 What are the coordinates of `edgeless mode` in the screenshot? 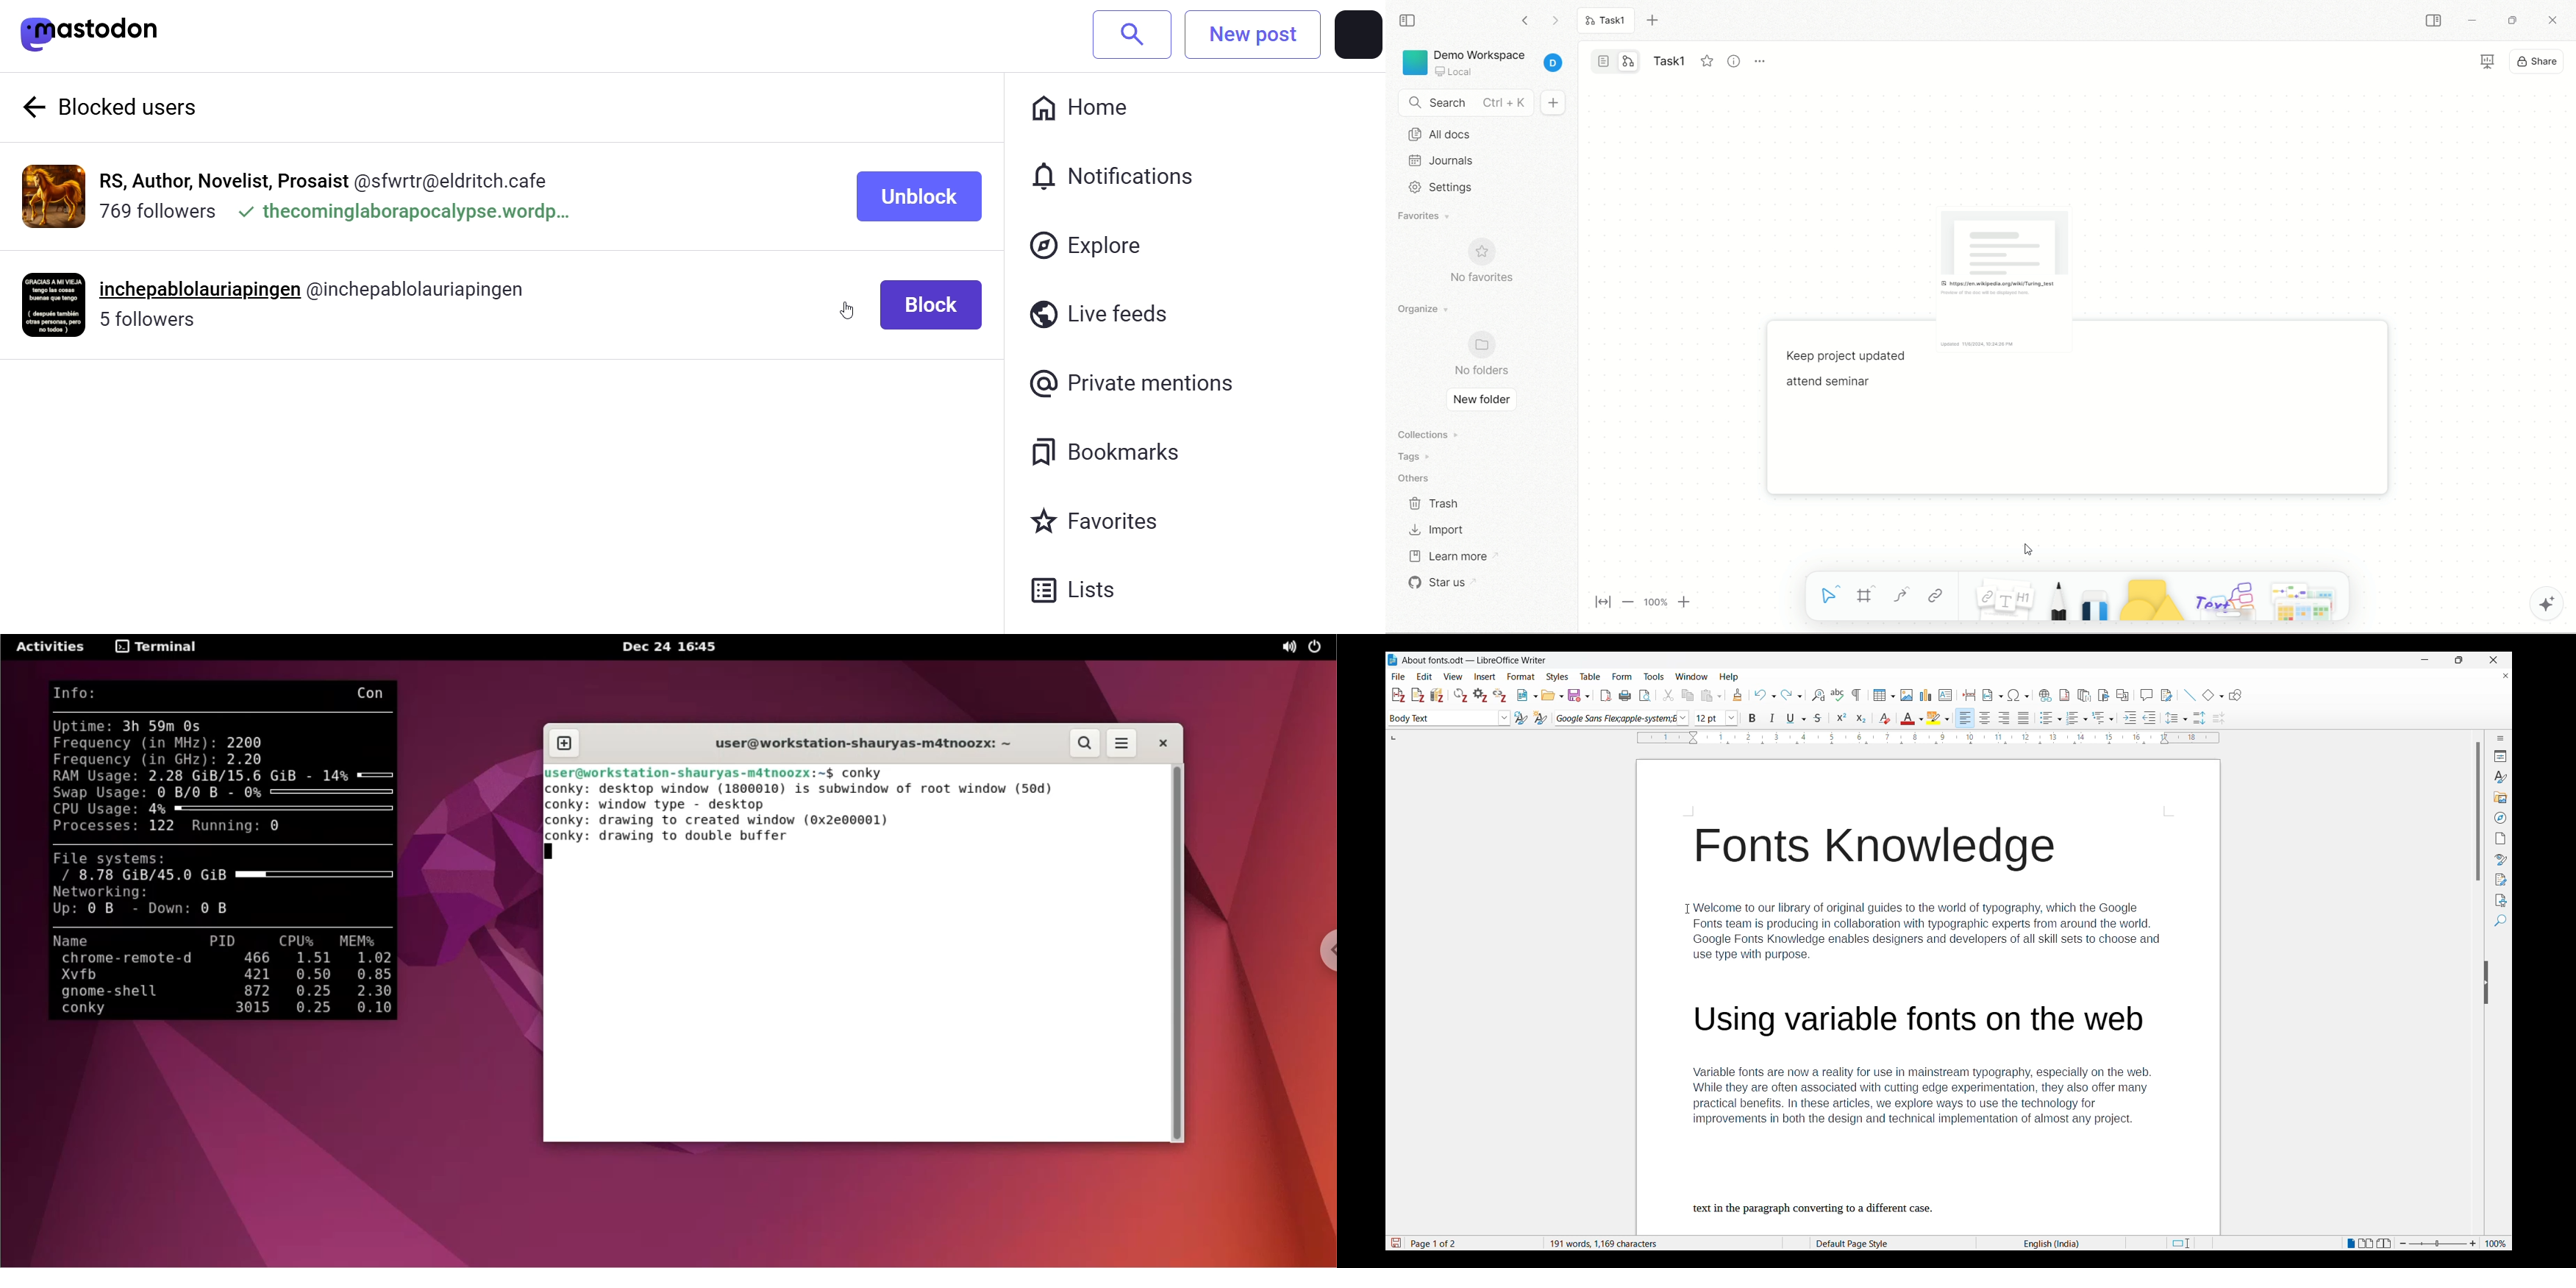 It's located at (1628, 61).